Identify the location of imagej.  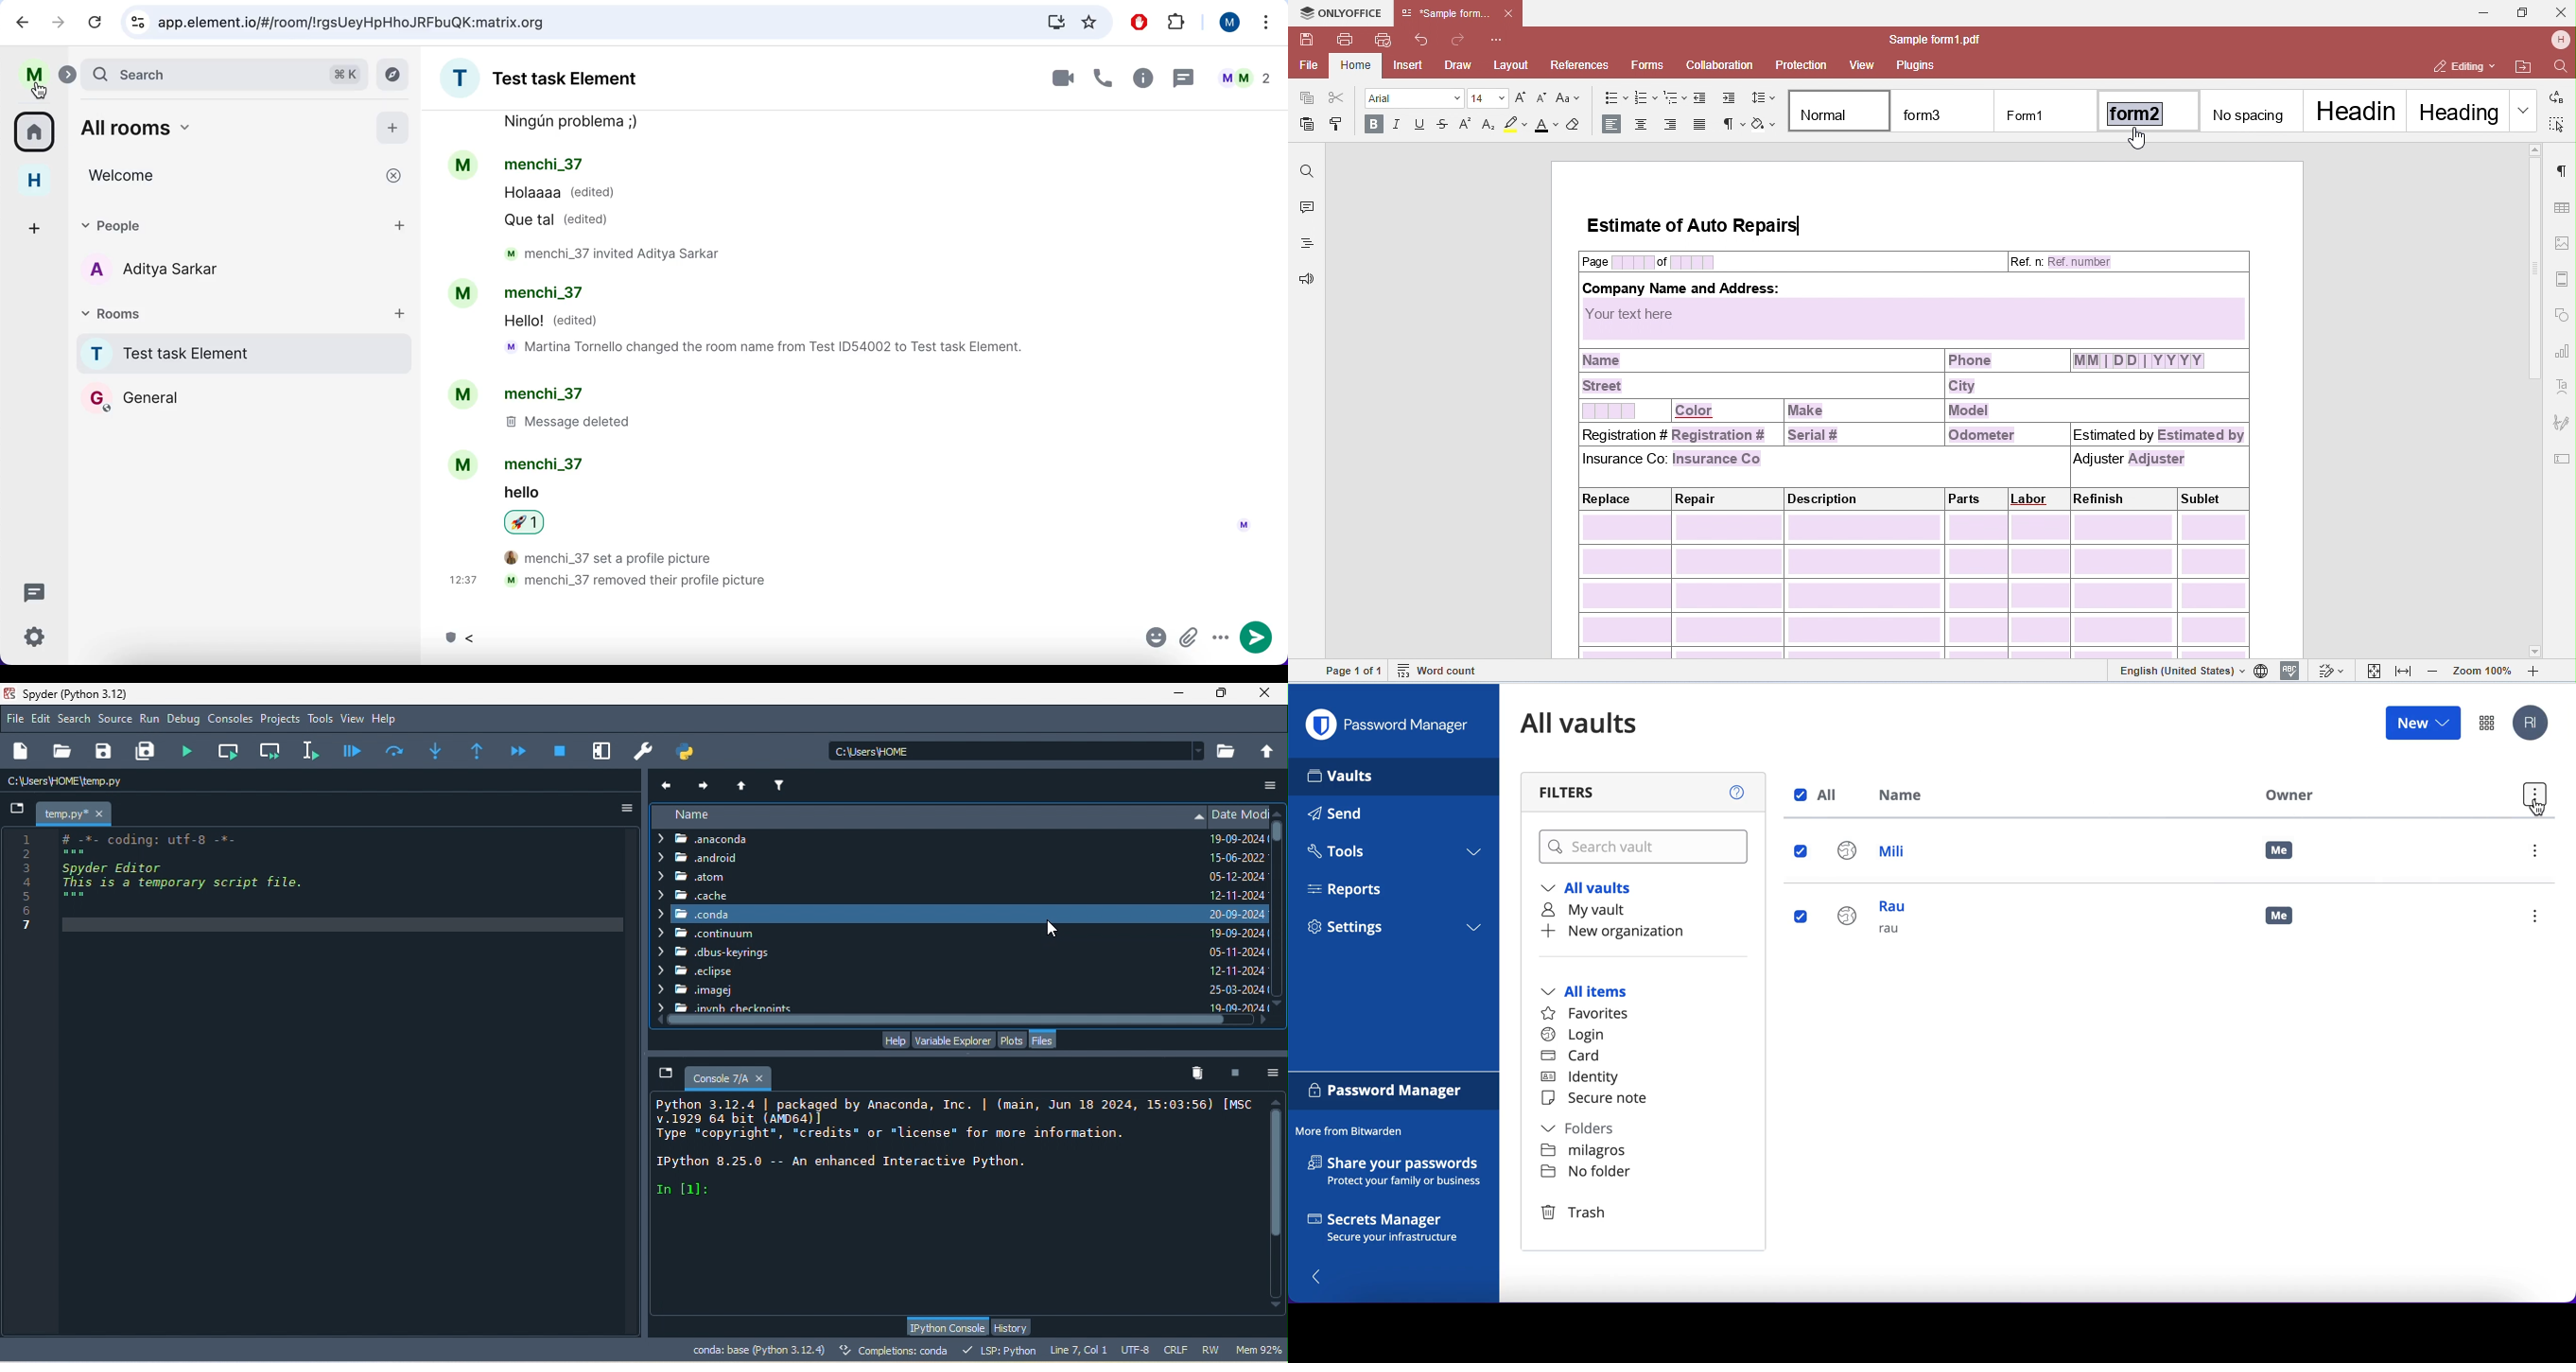
(710, 992).